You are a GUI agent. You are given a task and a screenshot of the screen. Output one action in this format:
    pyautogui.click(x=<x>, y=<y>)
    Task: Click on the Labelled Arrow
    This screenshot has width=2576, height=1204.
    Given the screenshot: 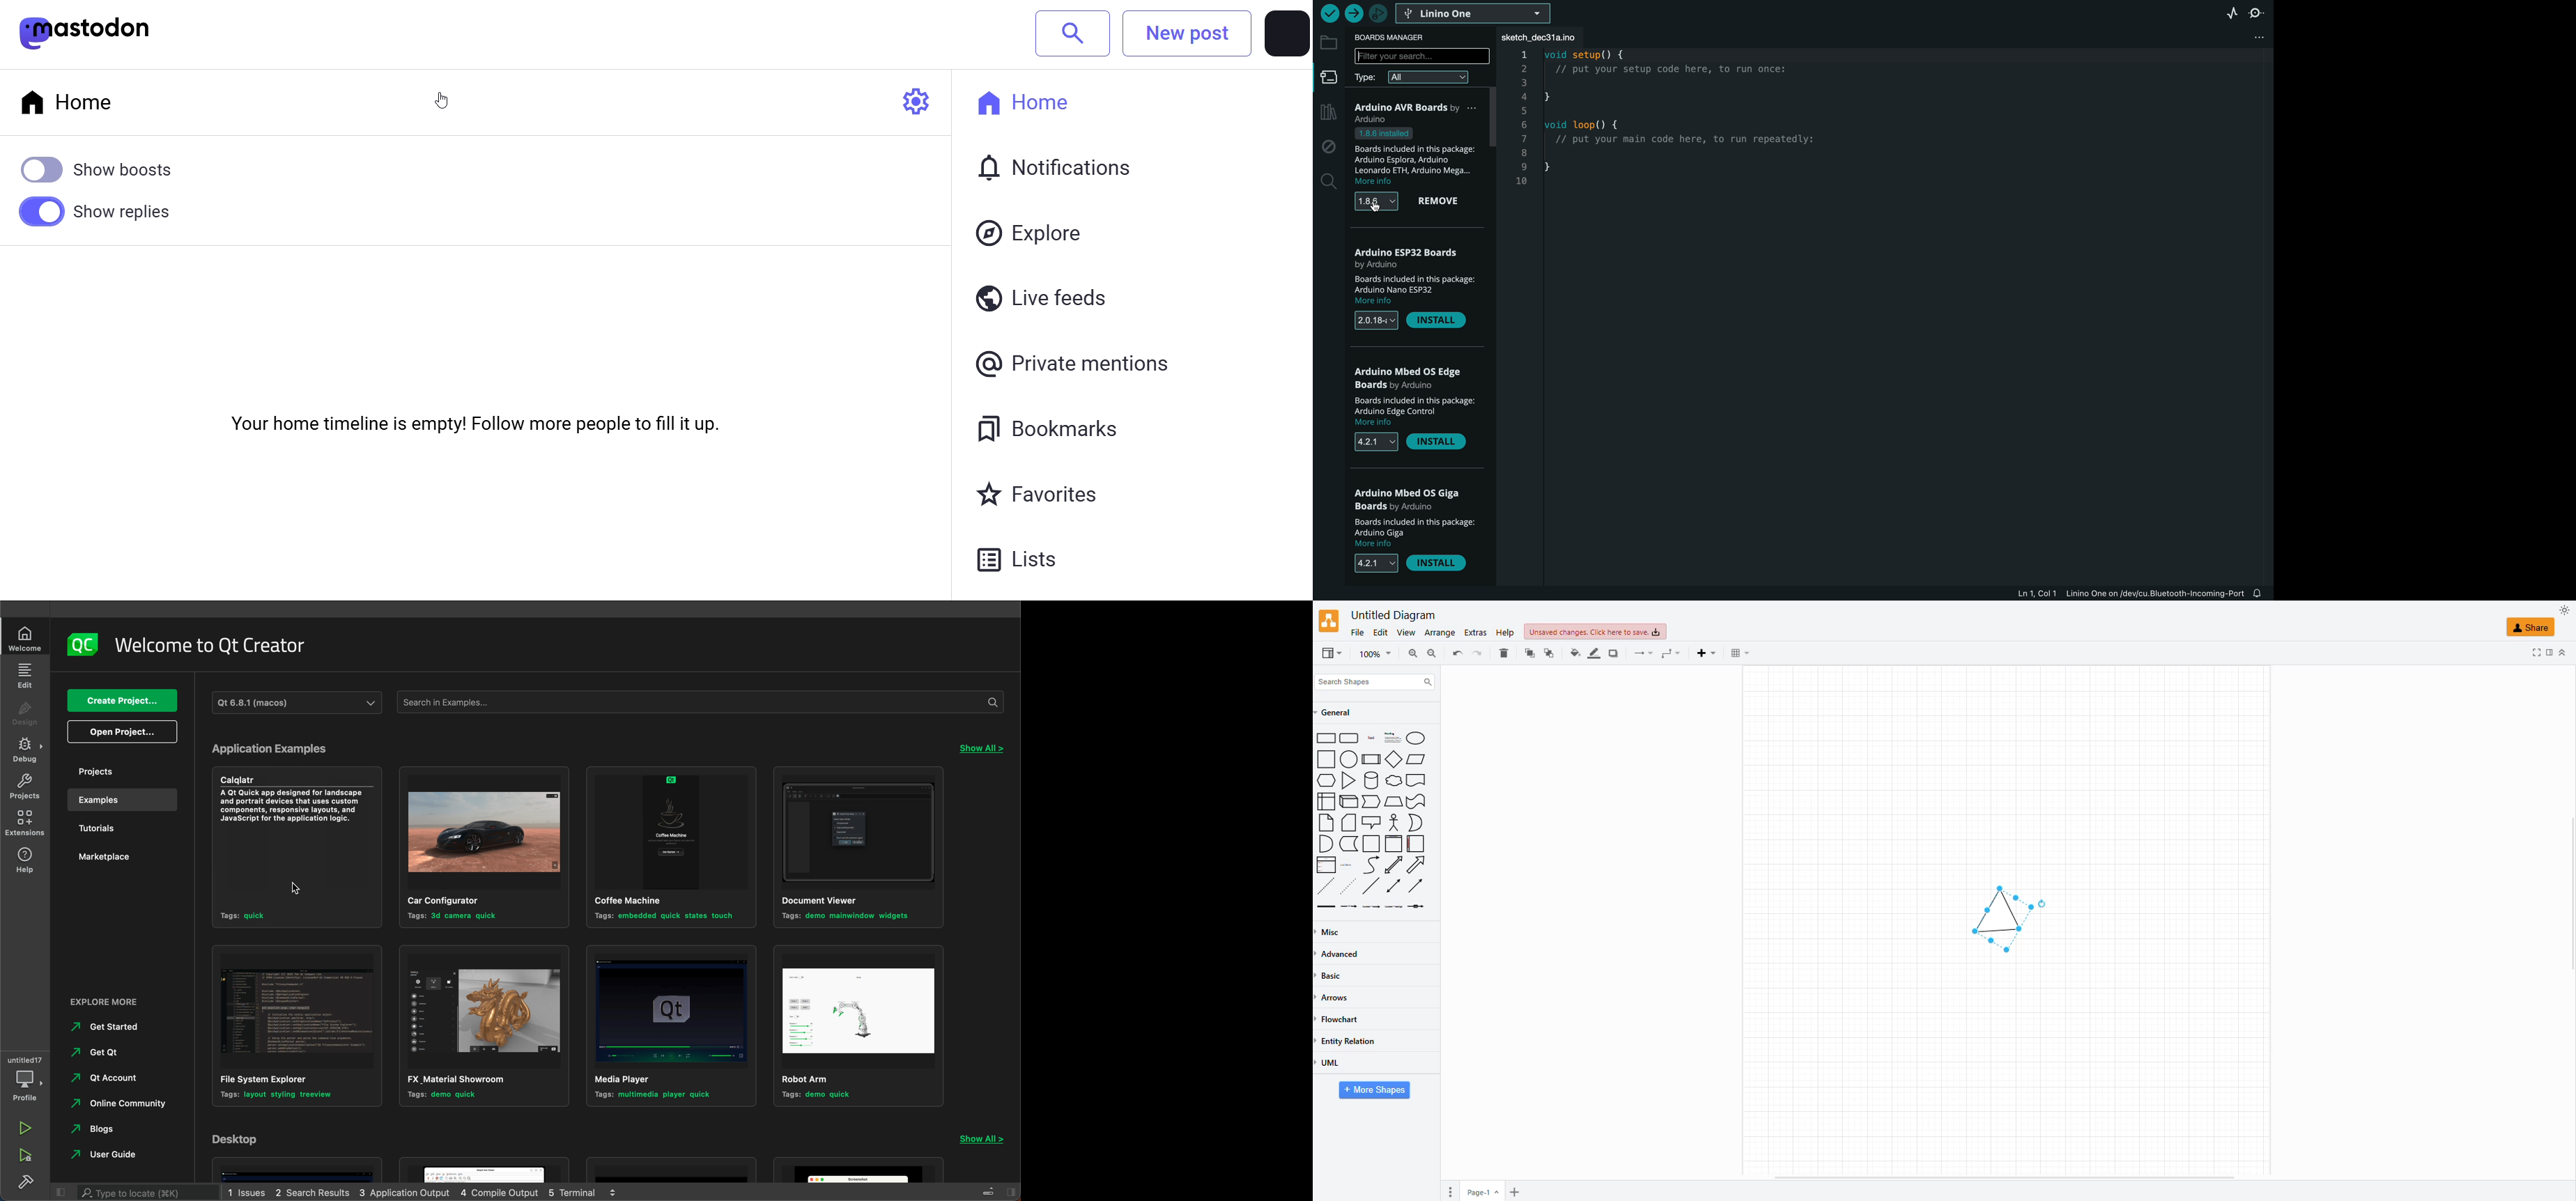 What is the action you would take?
    pyautogui.click(x=1371, y=907)
    